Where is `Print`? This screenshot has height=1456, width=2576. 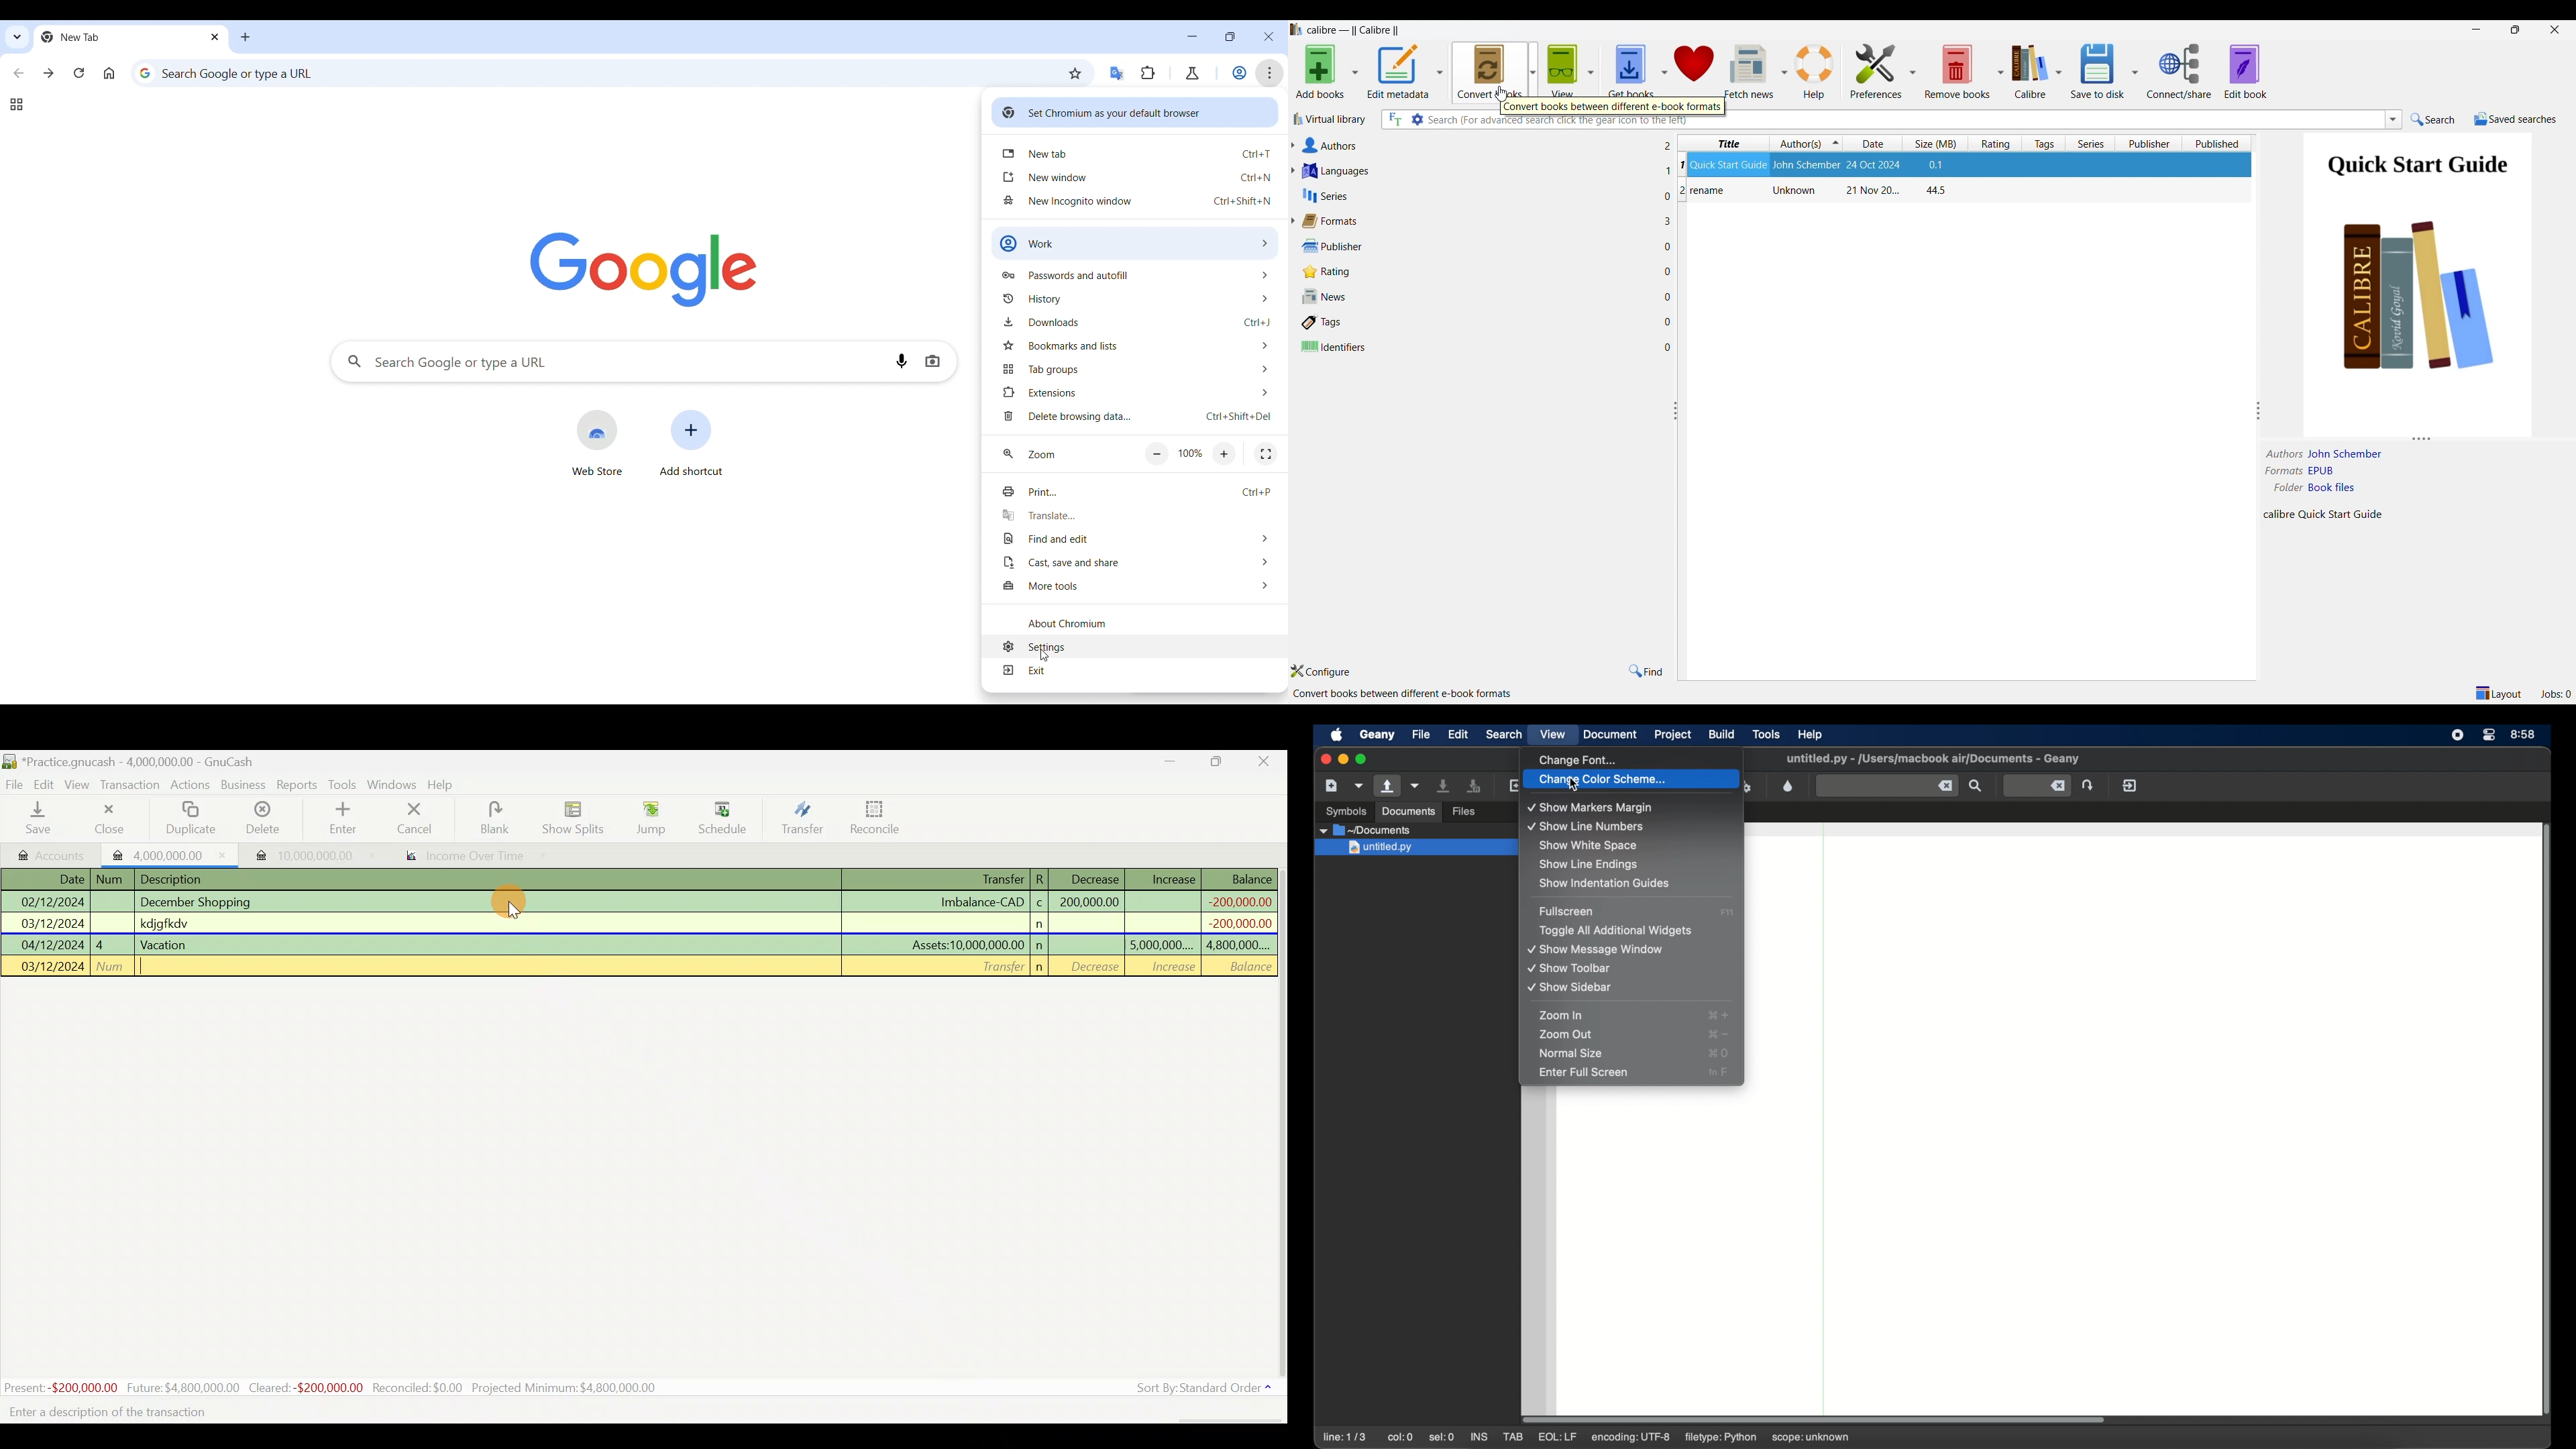
Print is located at coordinates (1137, 491).